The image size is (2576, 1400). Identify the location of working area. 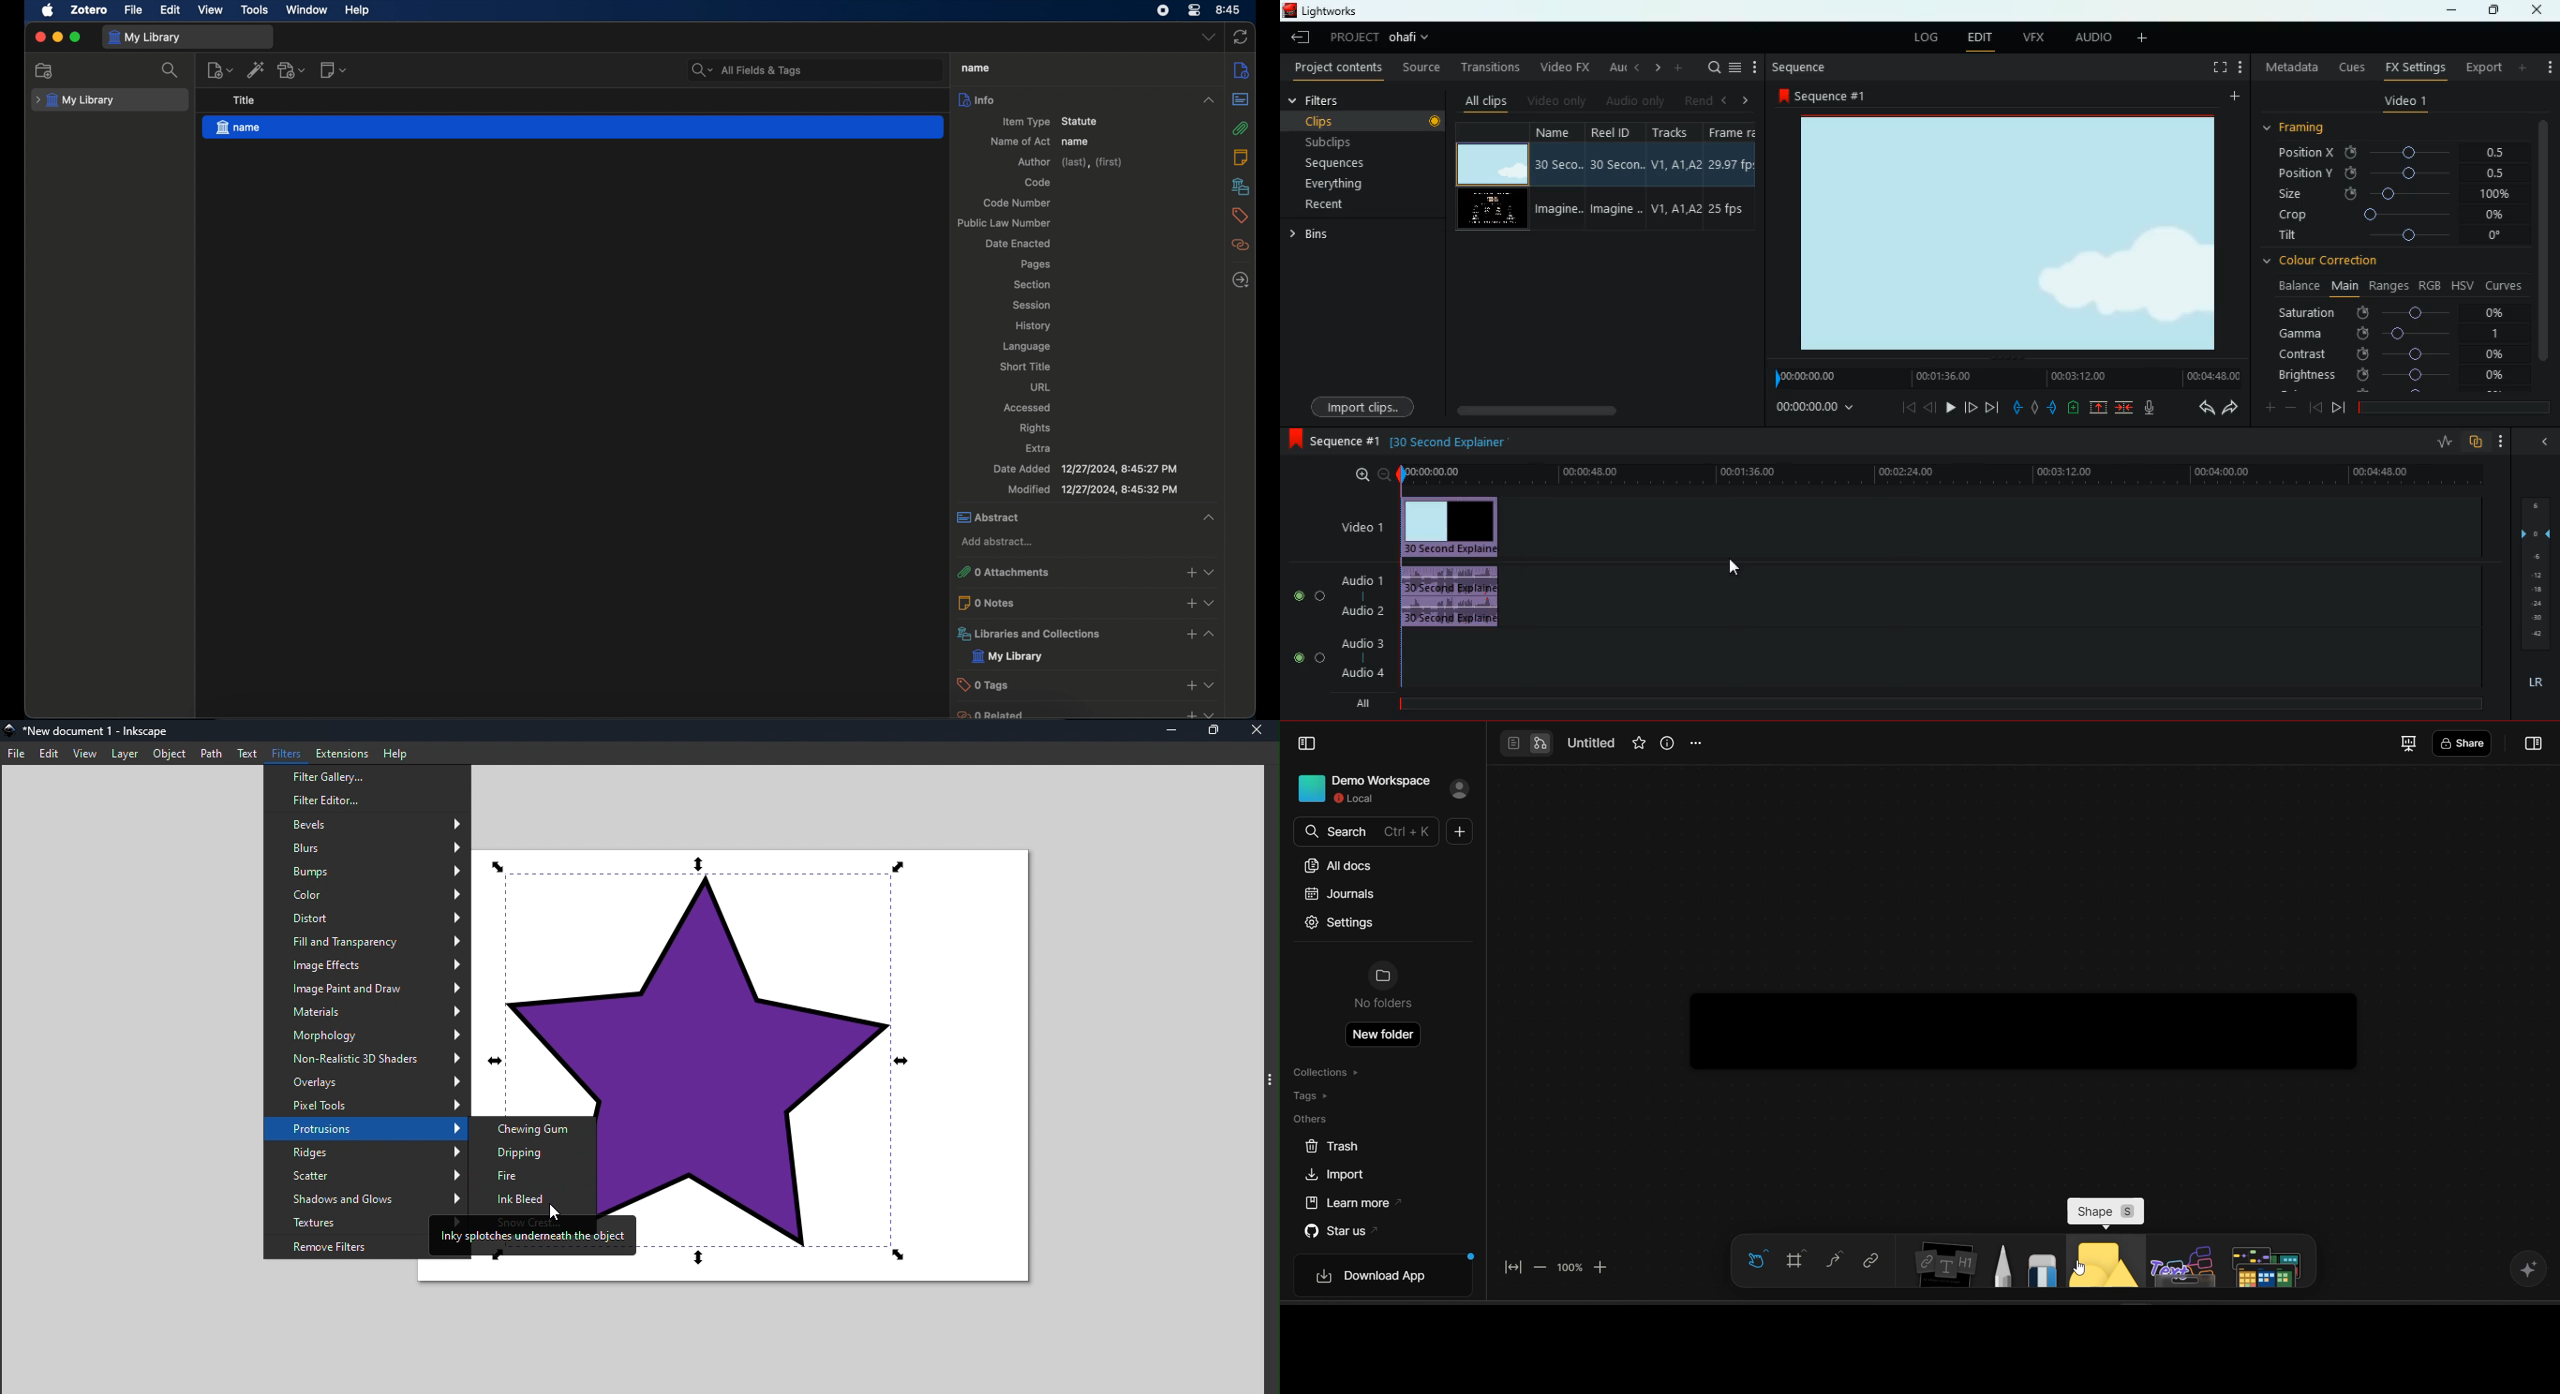
(2028, 982).